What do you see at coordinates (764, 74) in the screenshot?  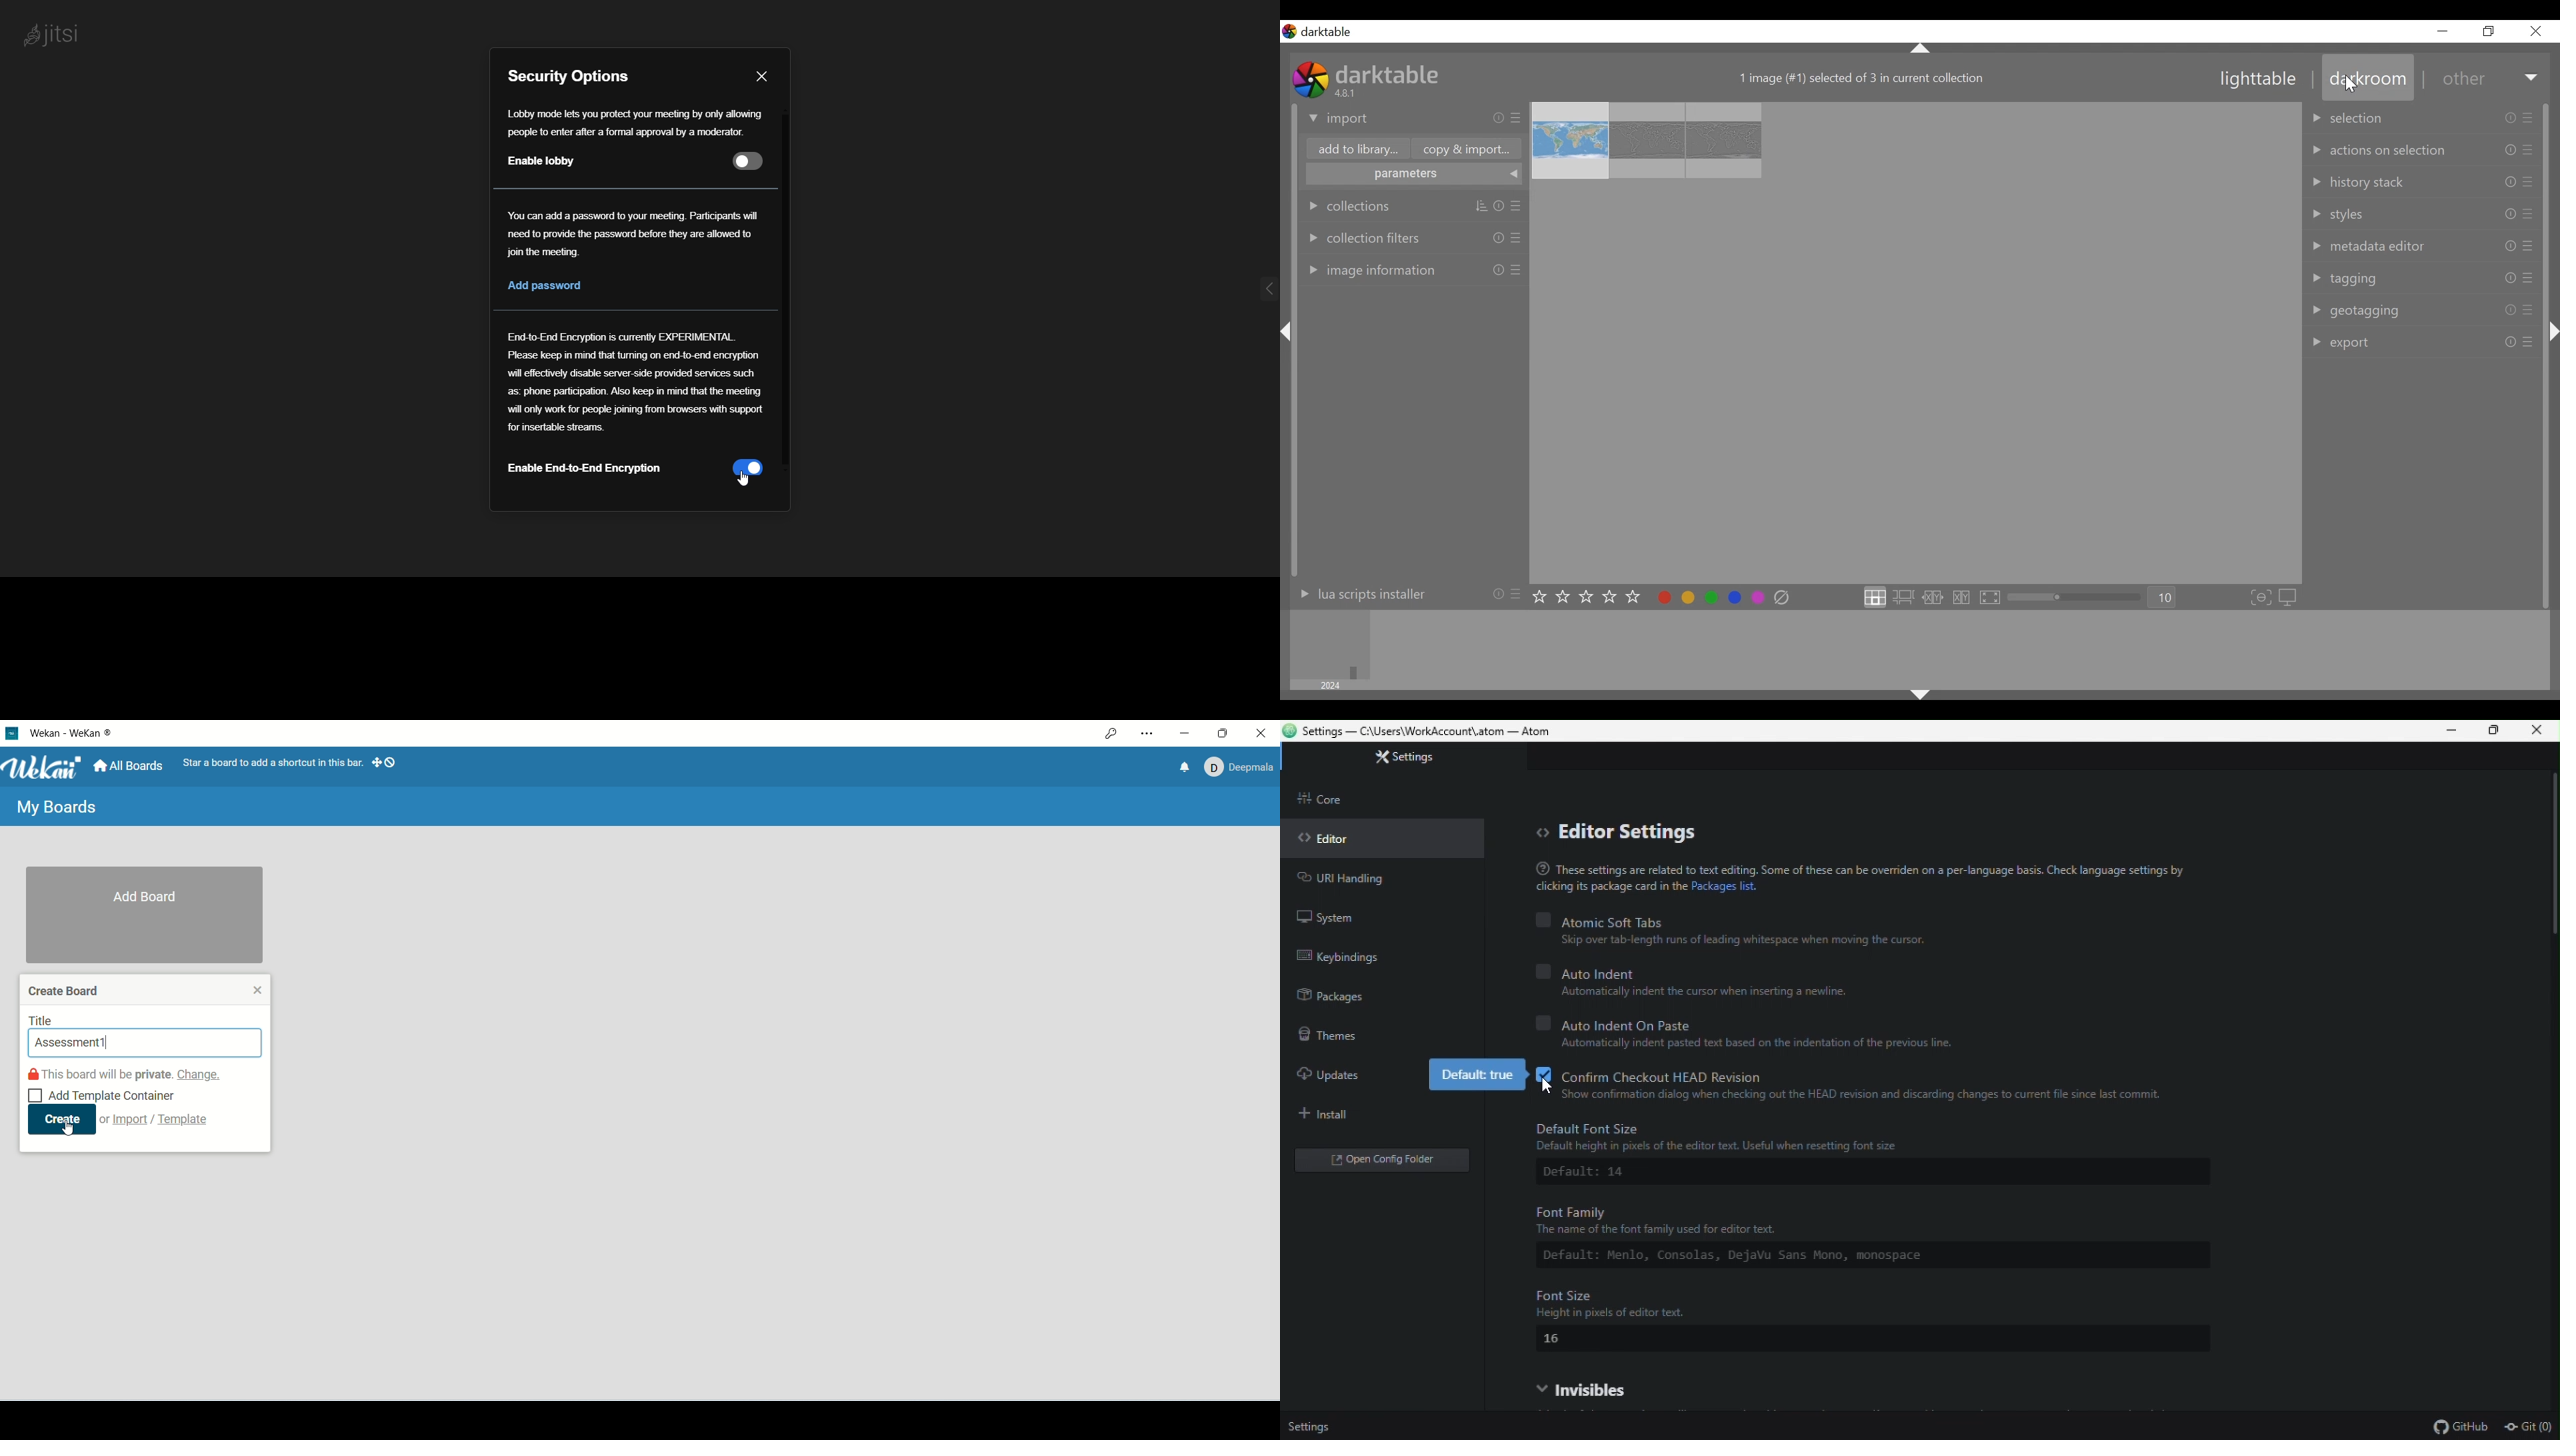 I see `close` at bounding box center [764, 74].